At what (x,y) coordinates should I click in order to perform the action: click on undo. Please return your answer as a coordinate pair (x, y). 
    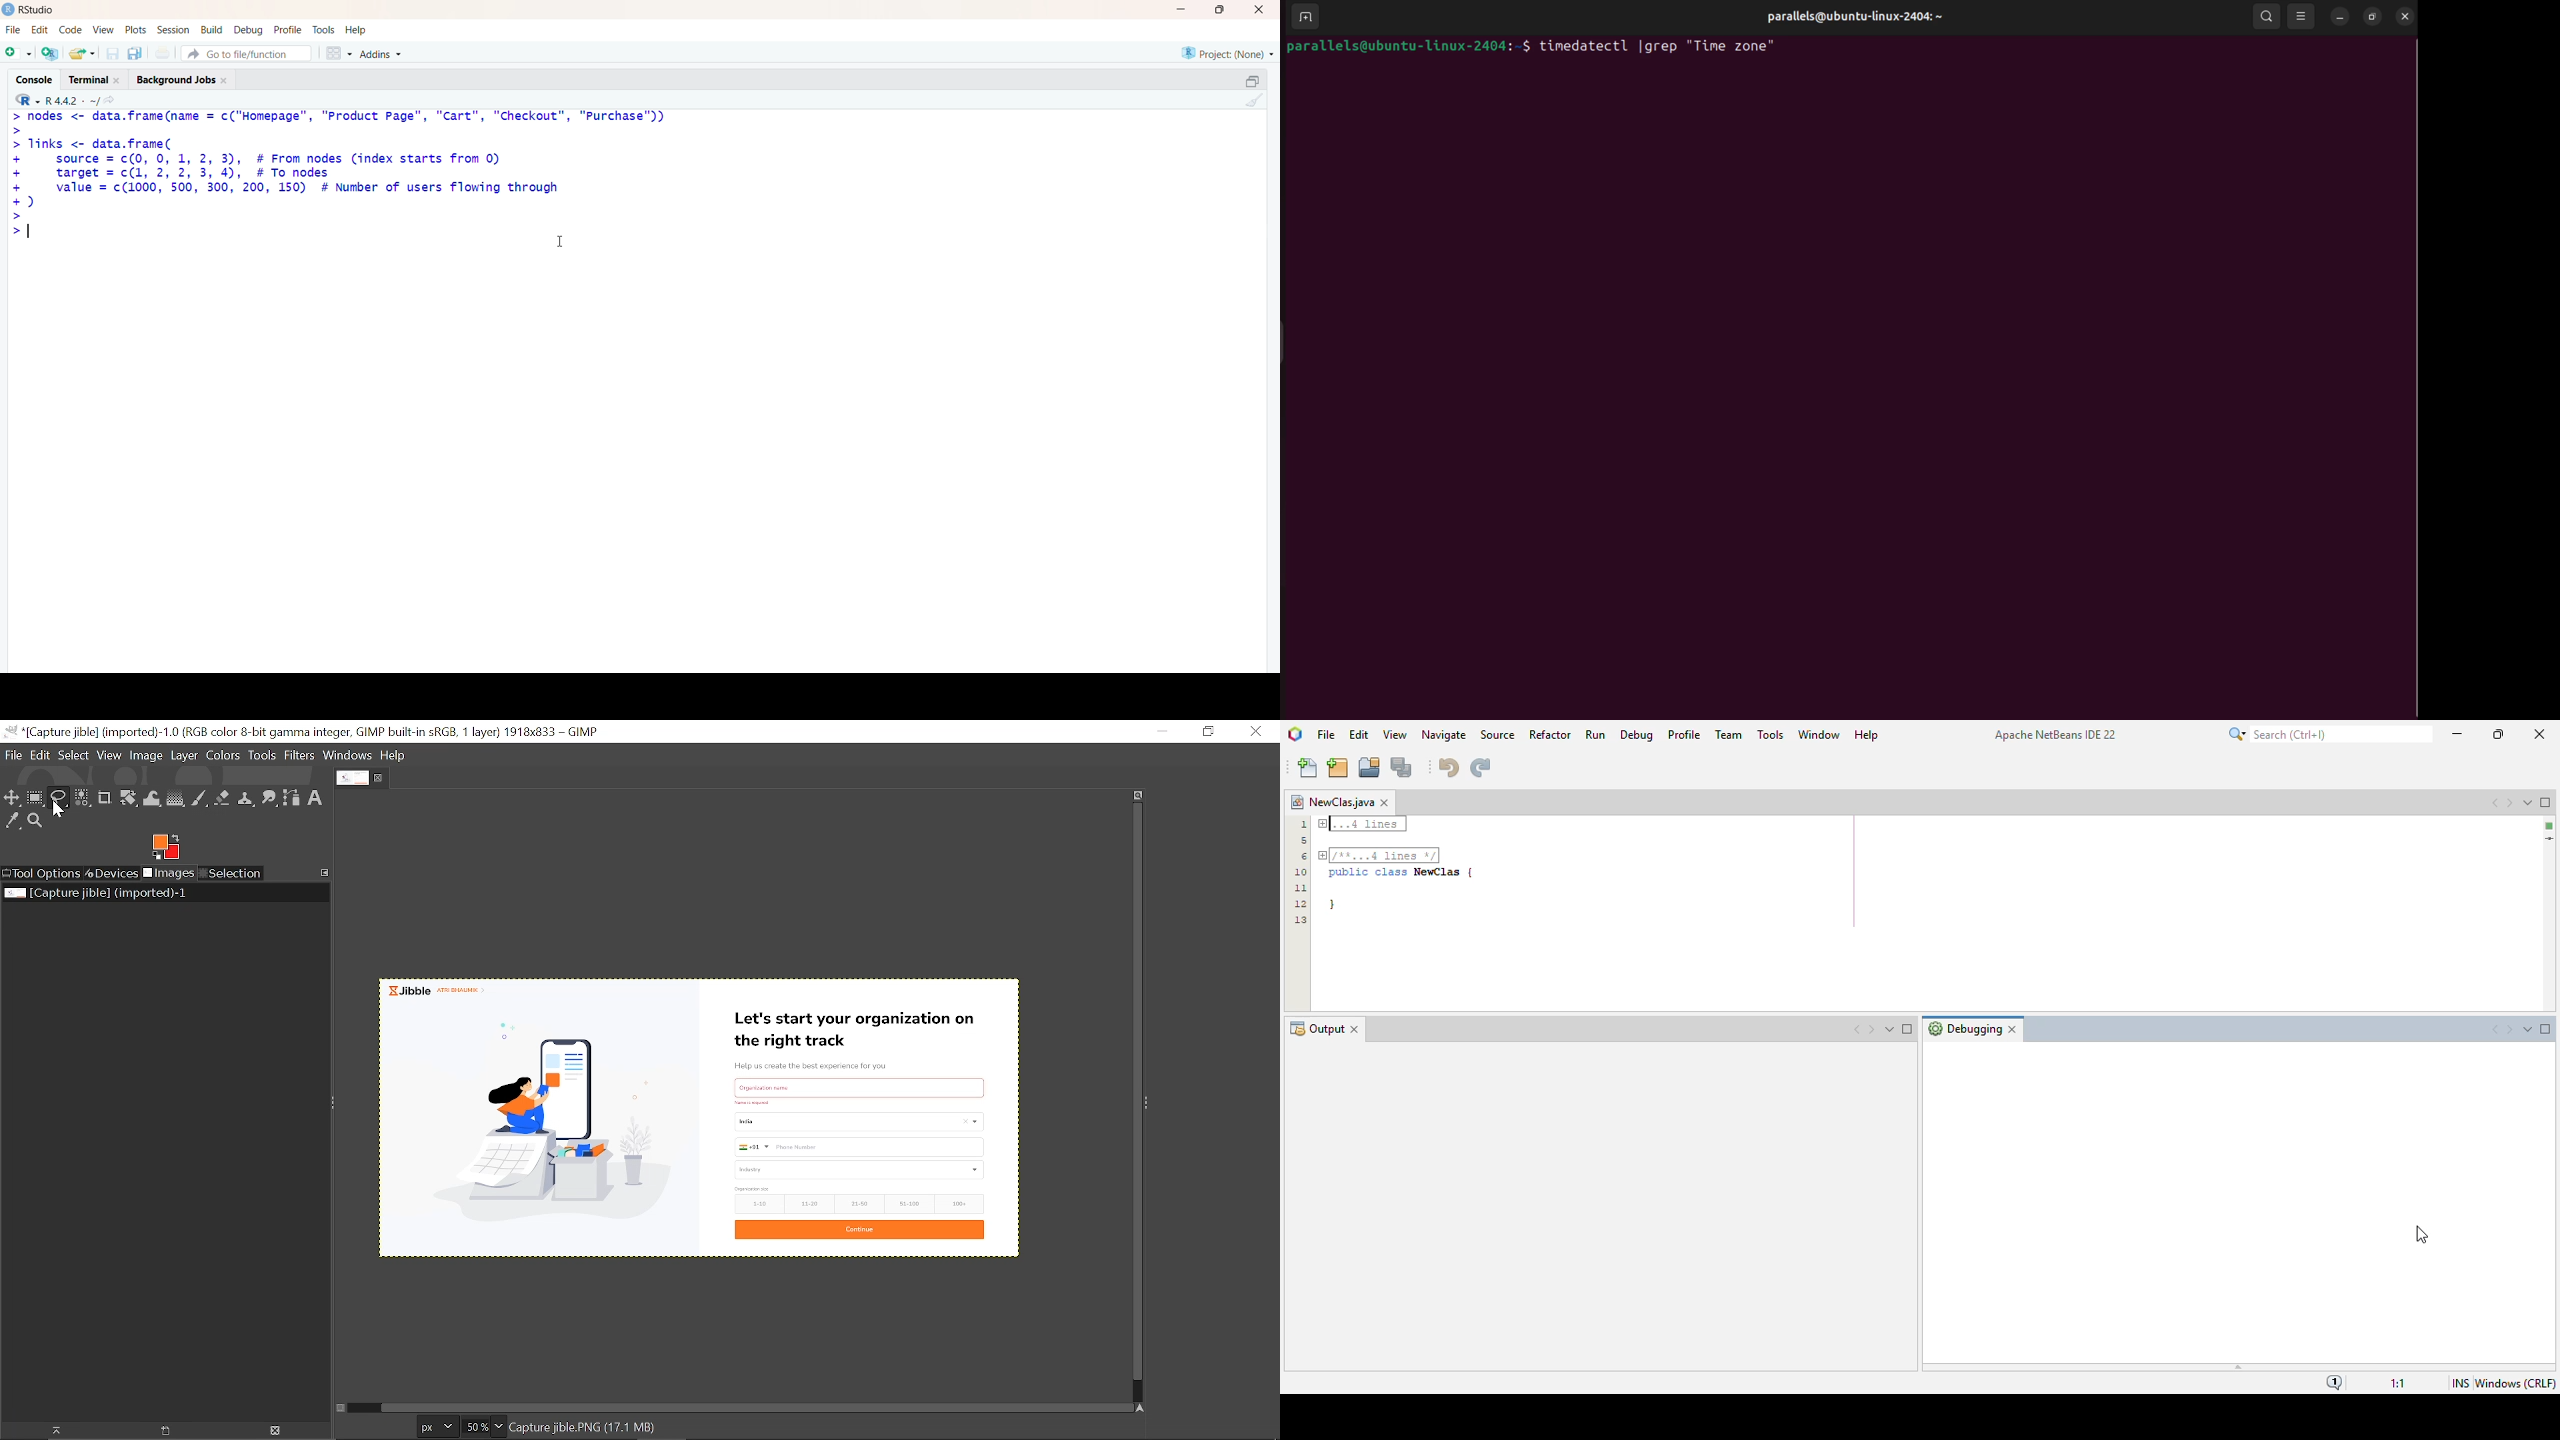
    Looking at the image, I should click on (1447, 766).